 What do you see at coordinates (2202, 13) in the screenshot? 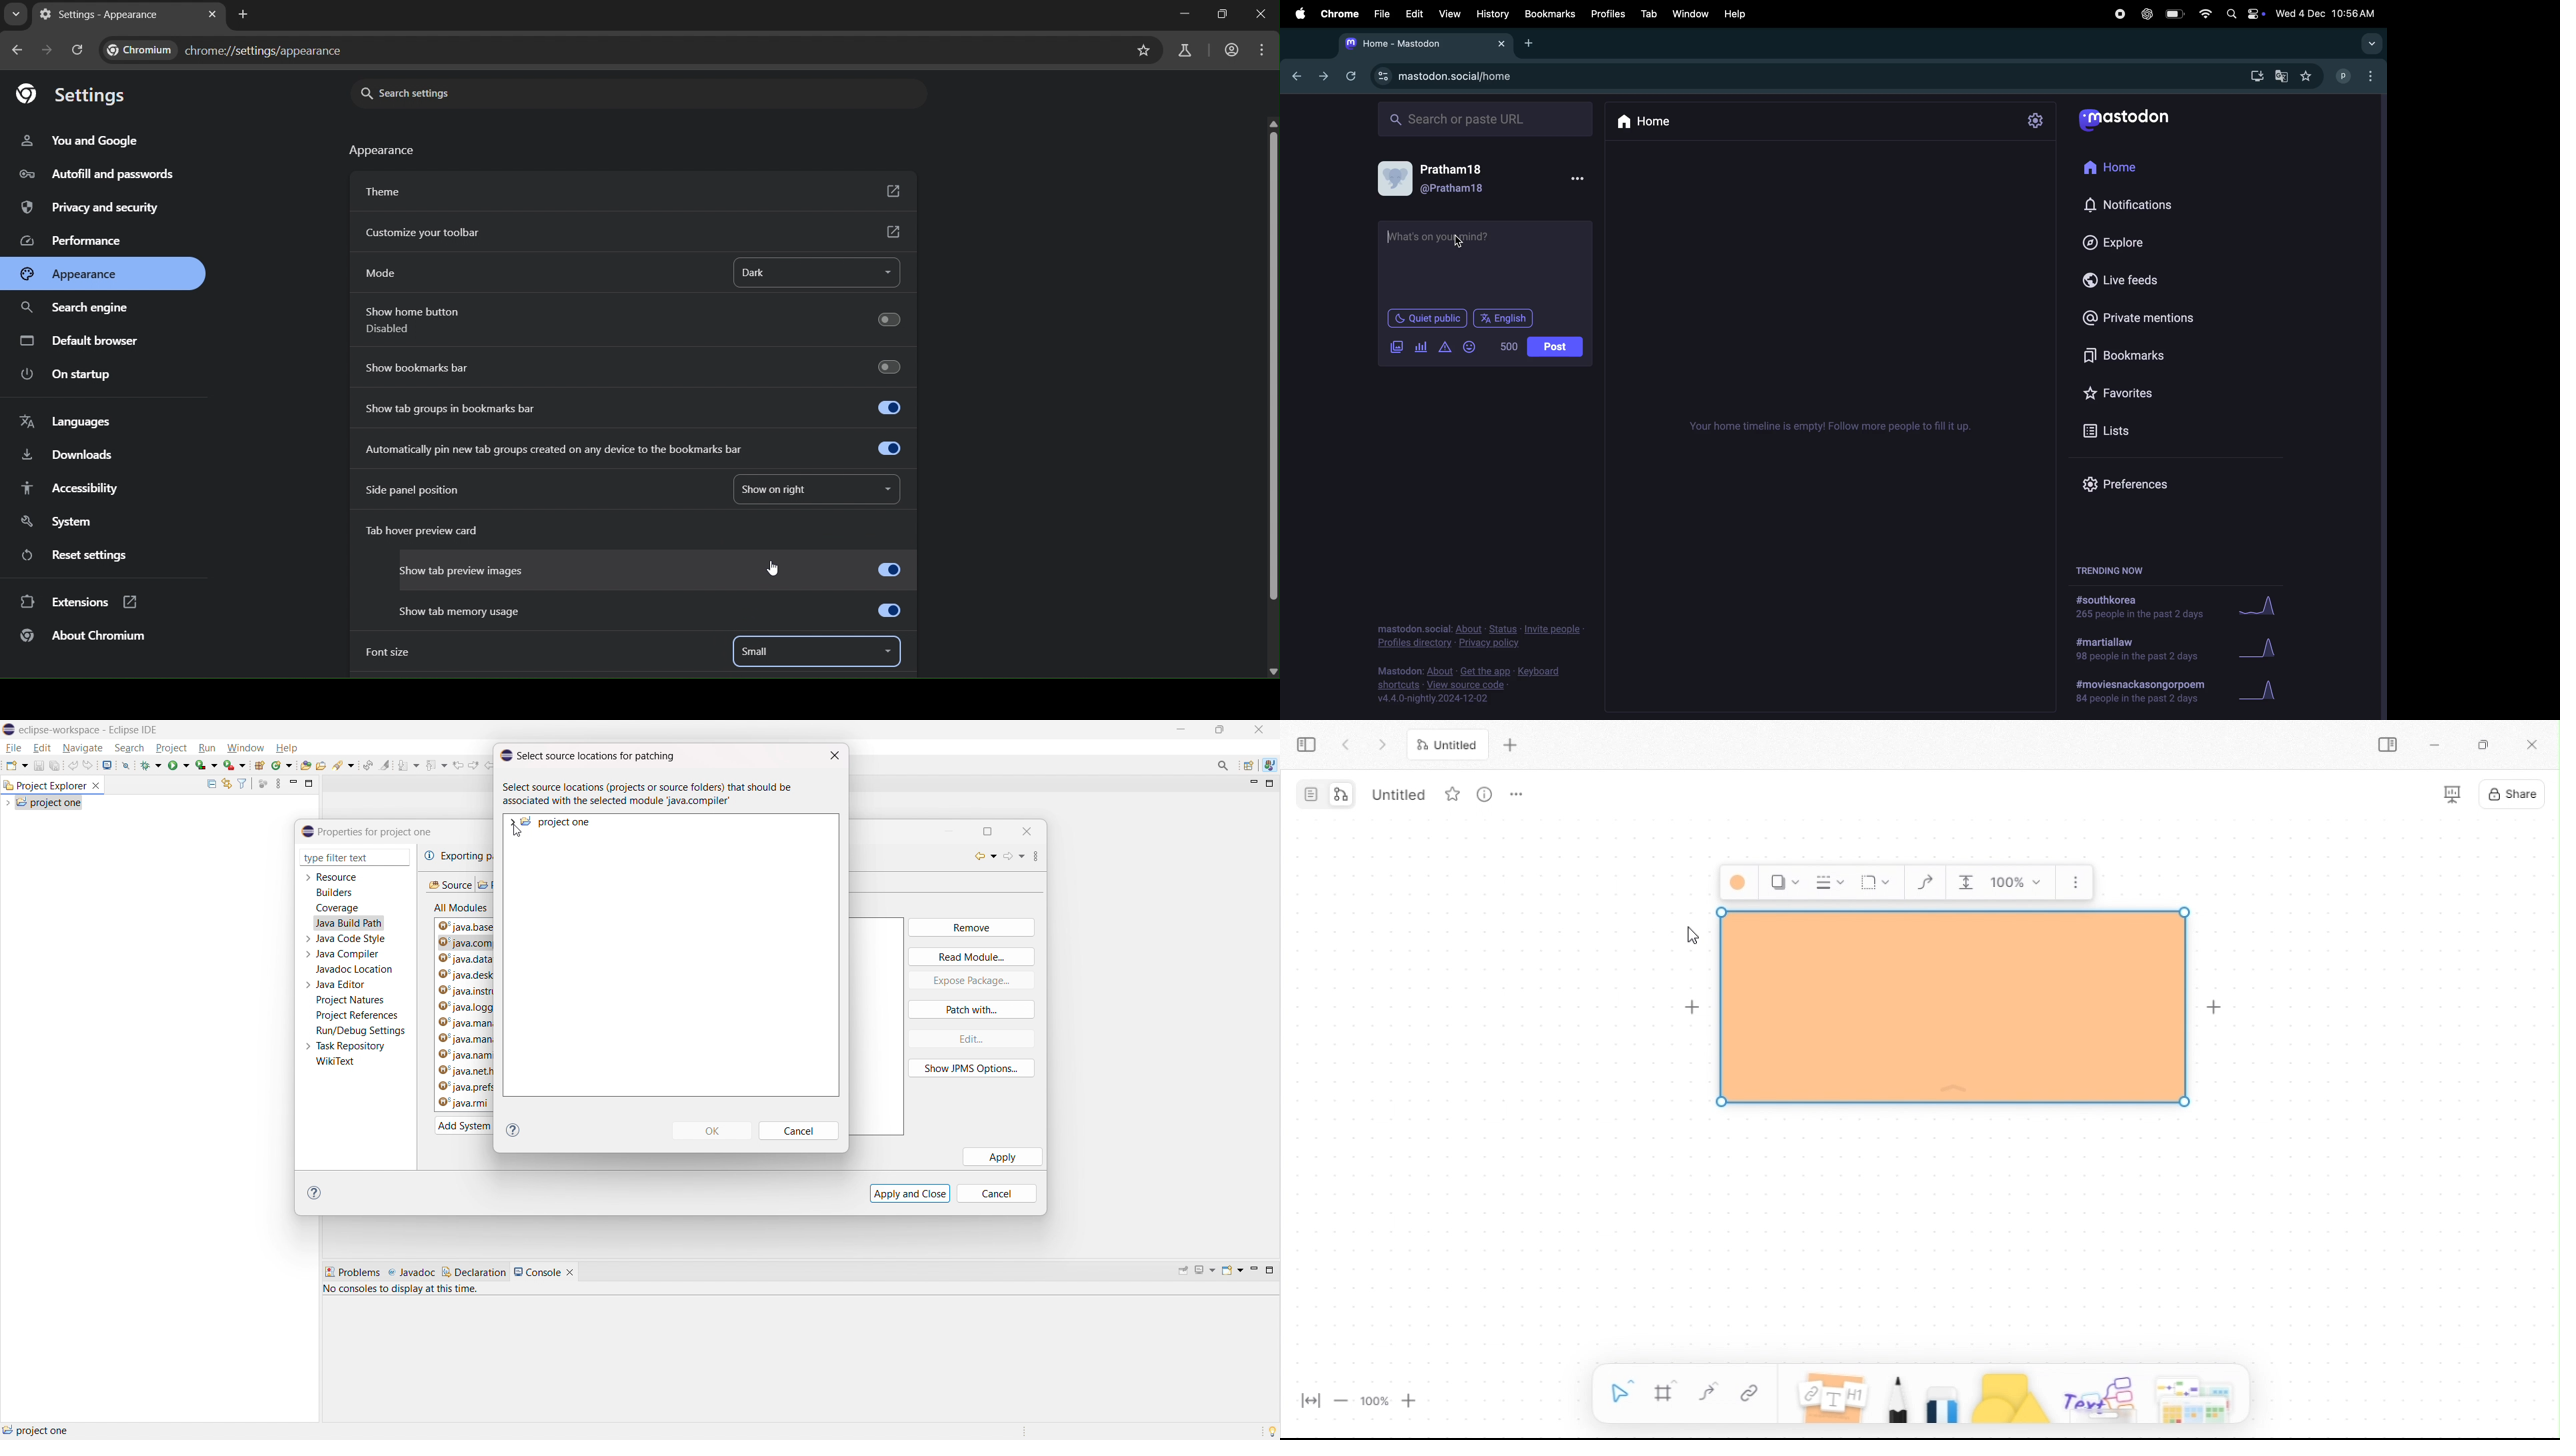
I see `wifi` at bounding box center [2202, 13].